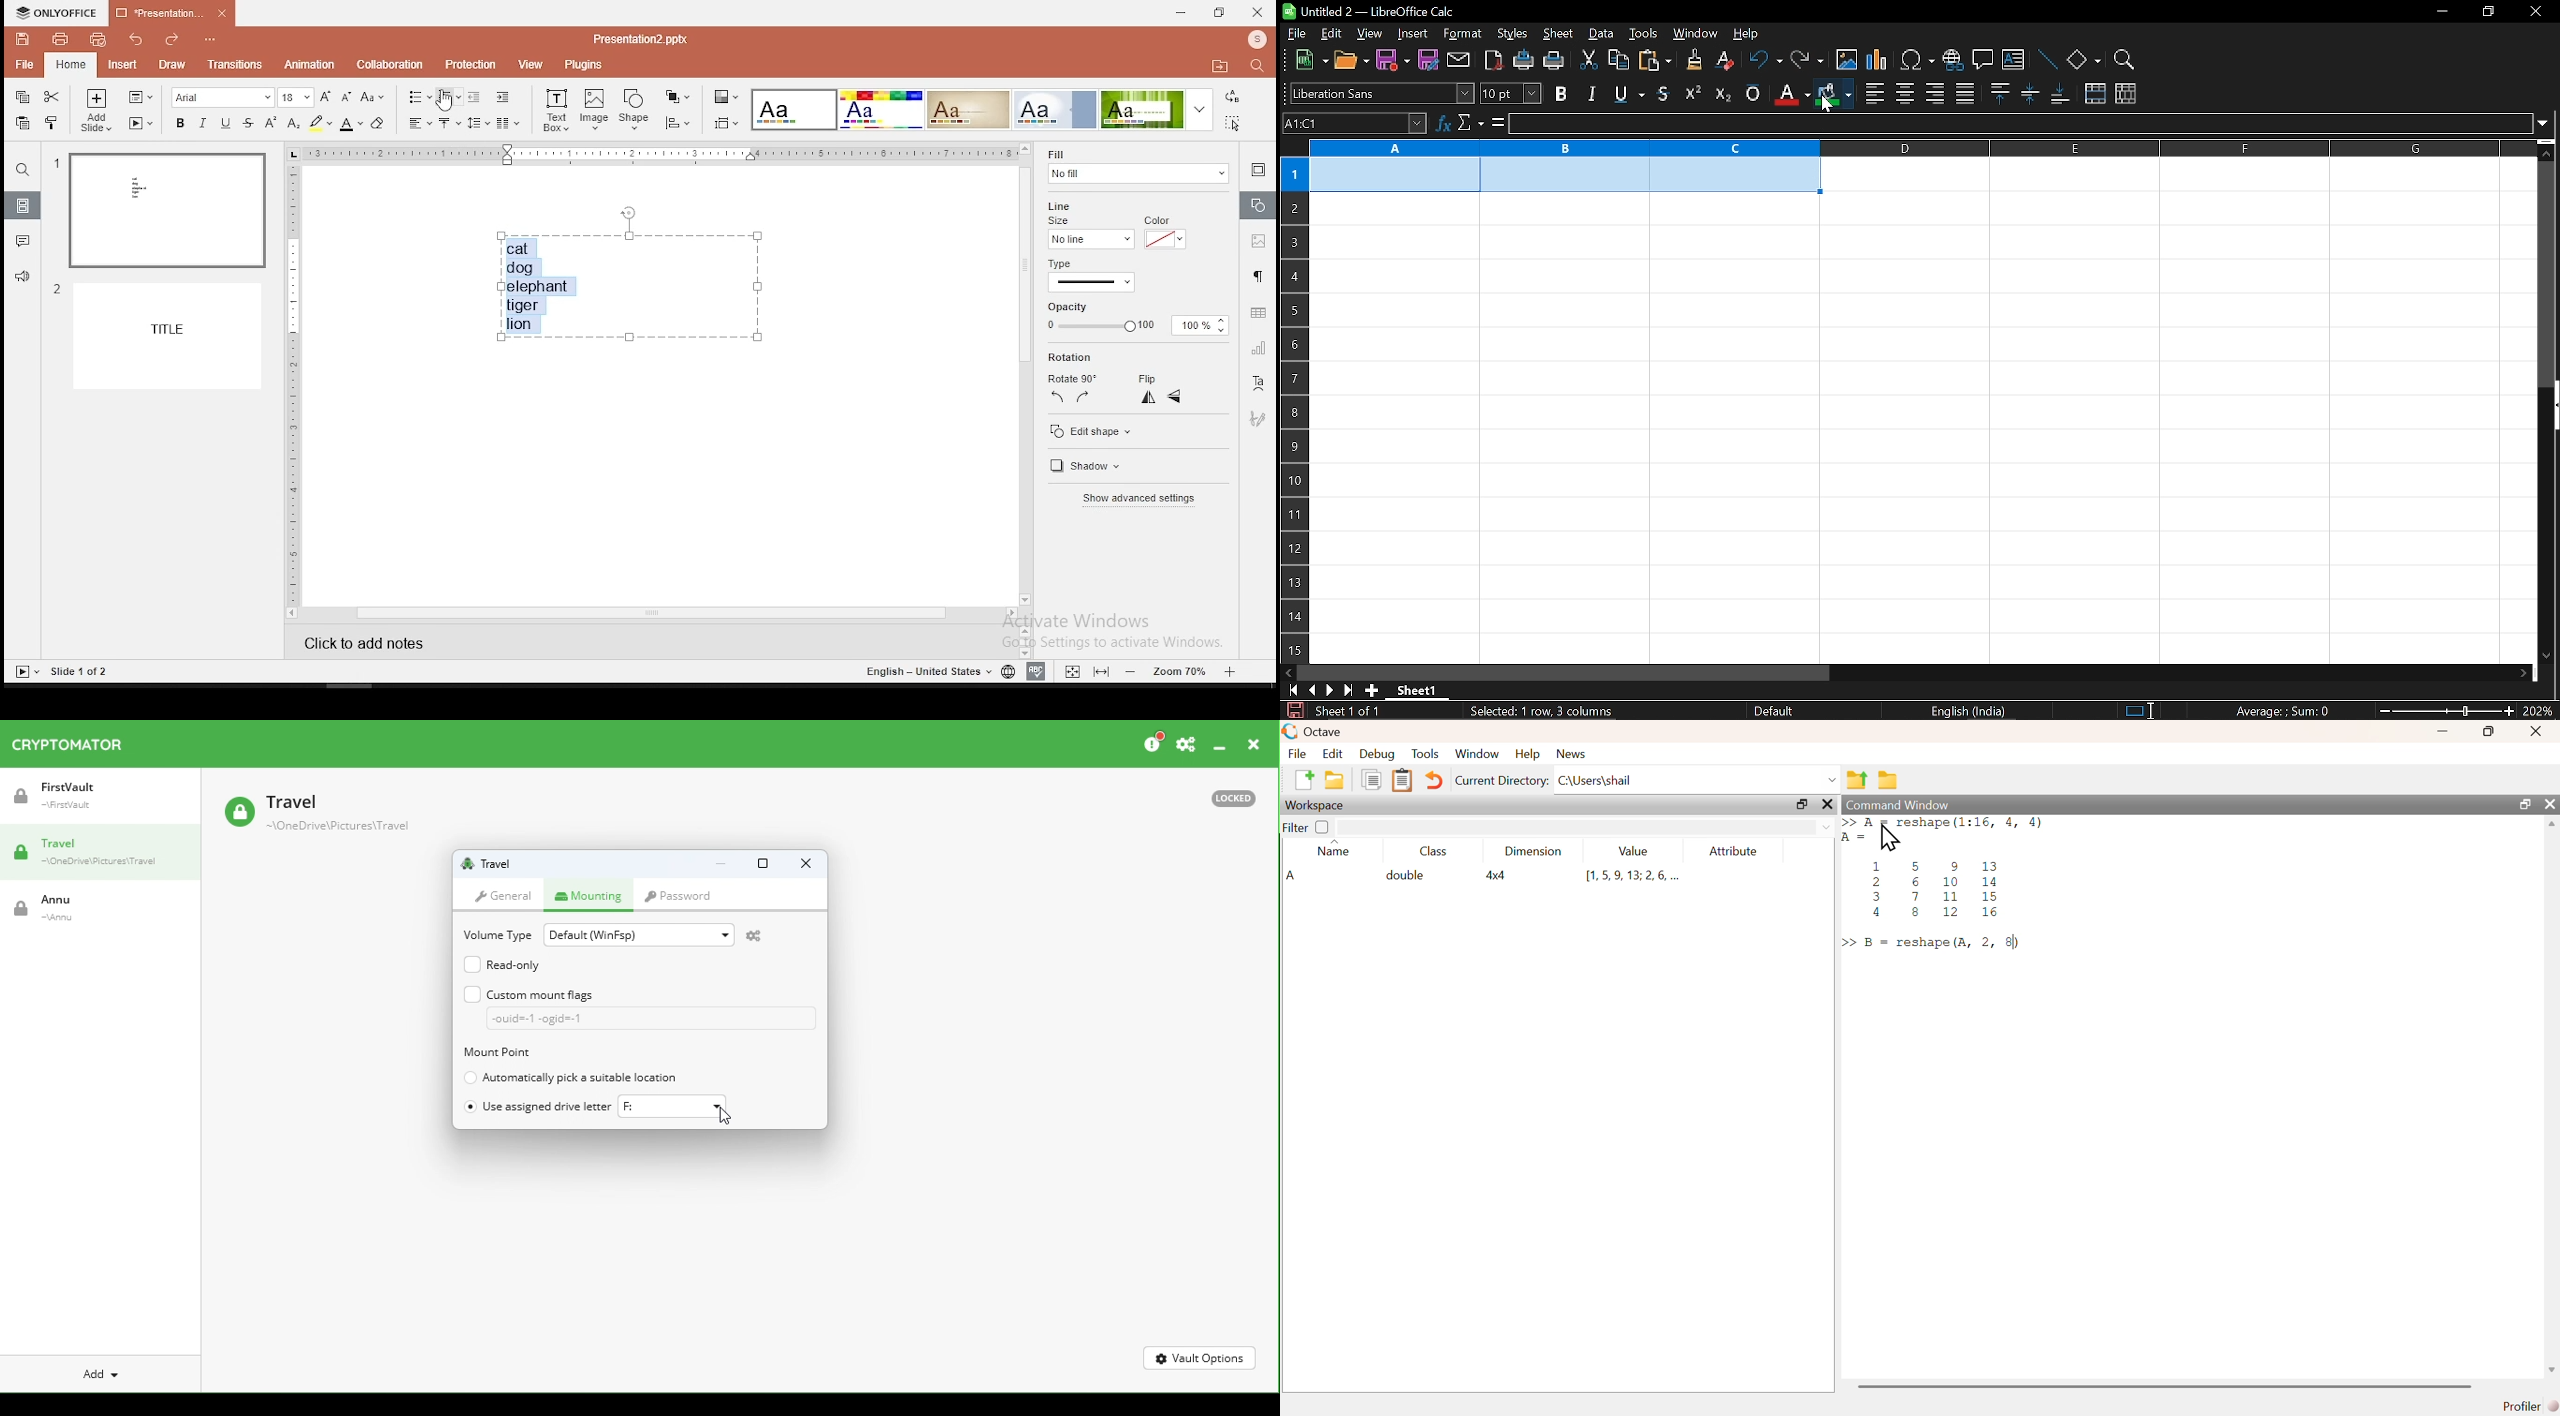  I want to click on go to first page, so click(1290, 691).